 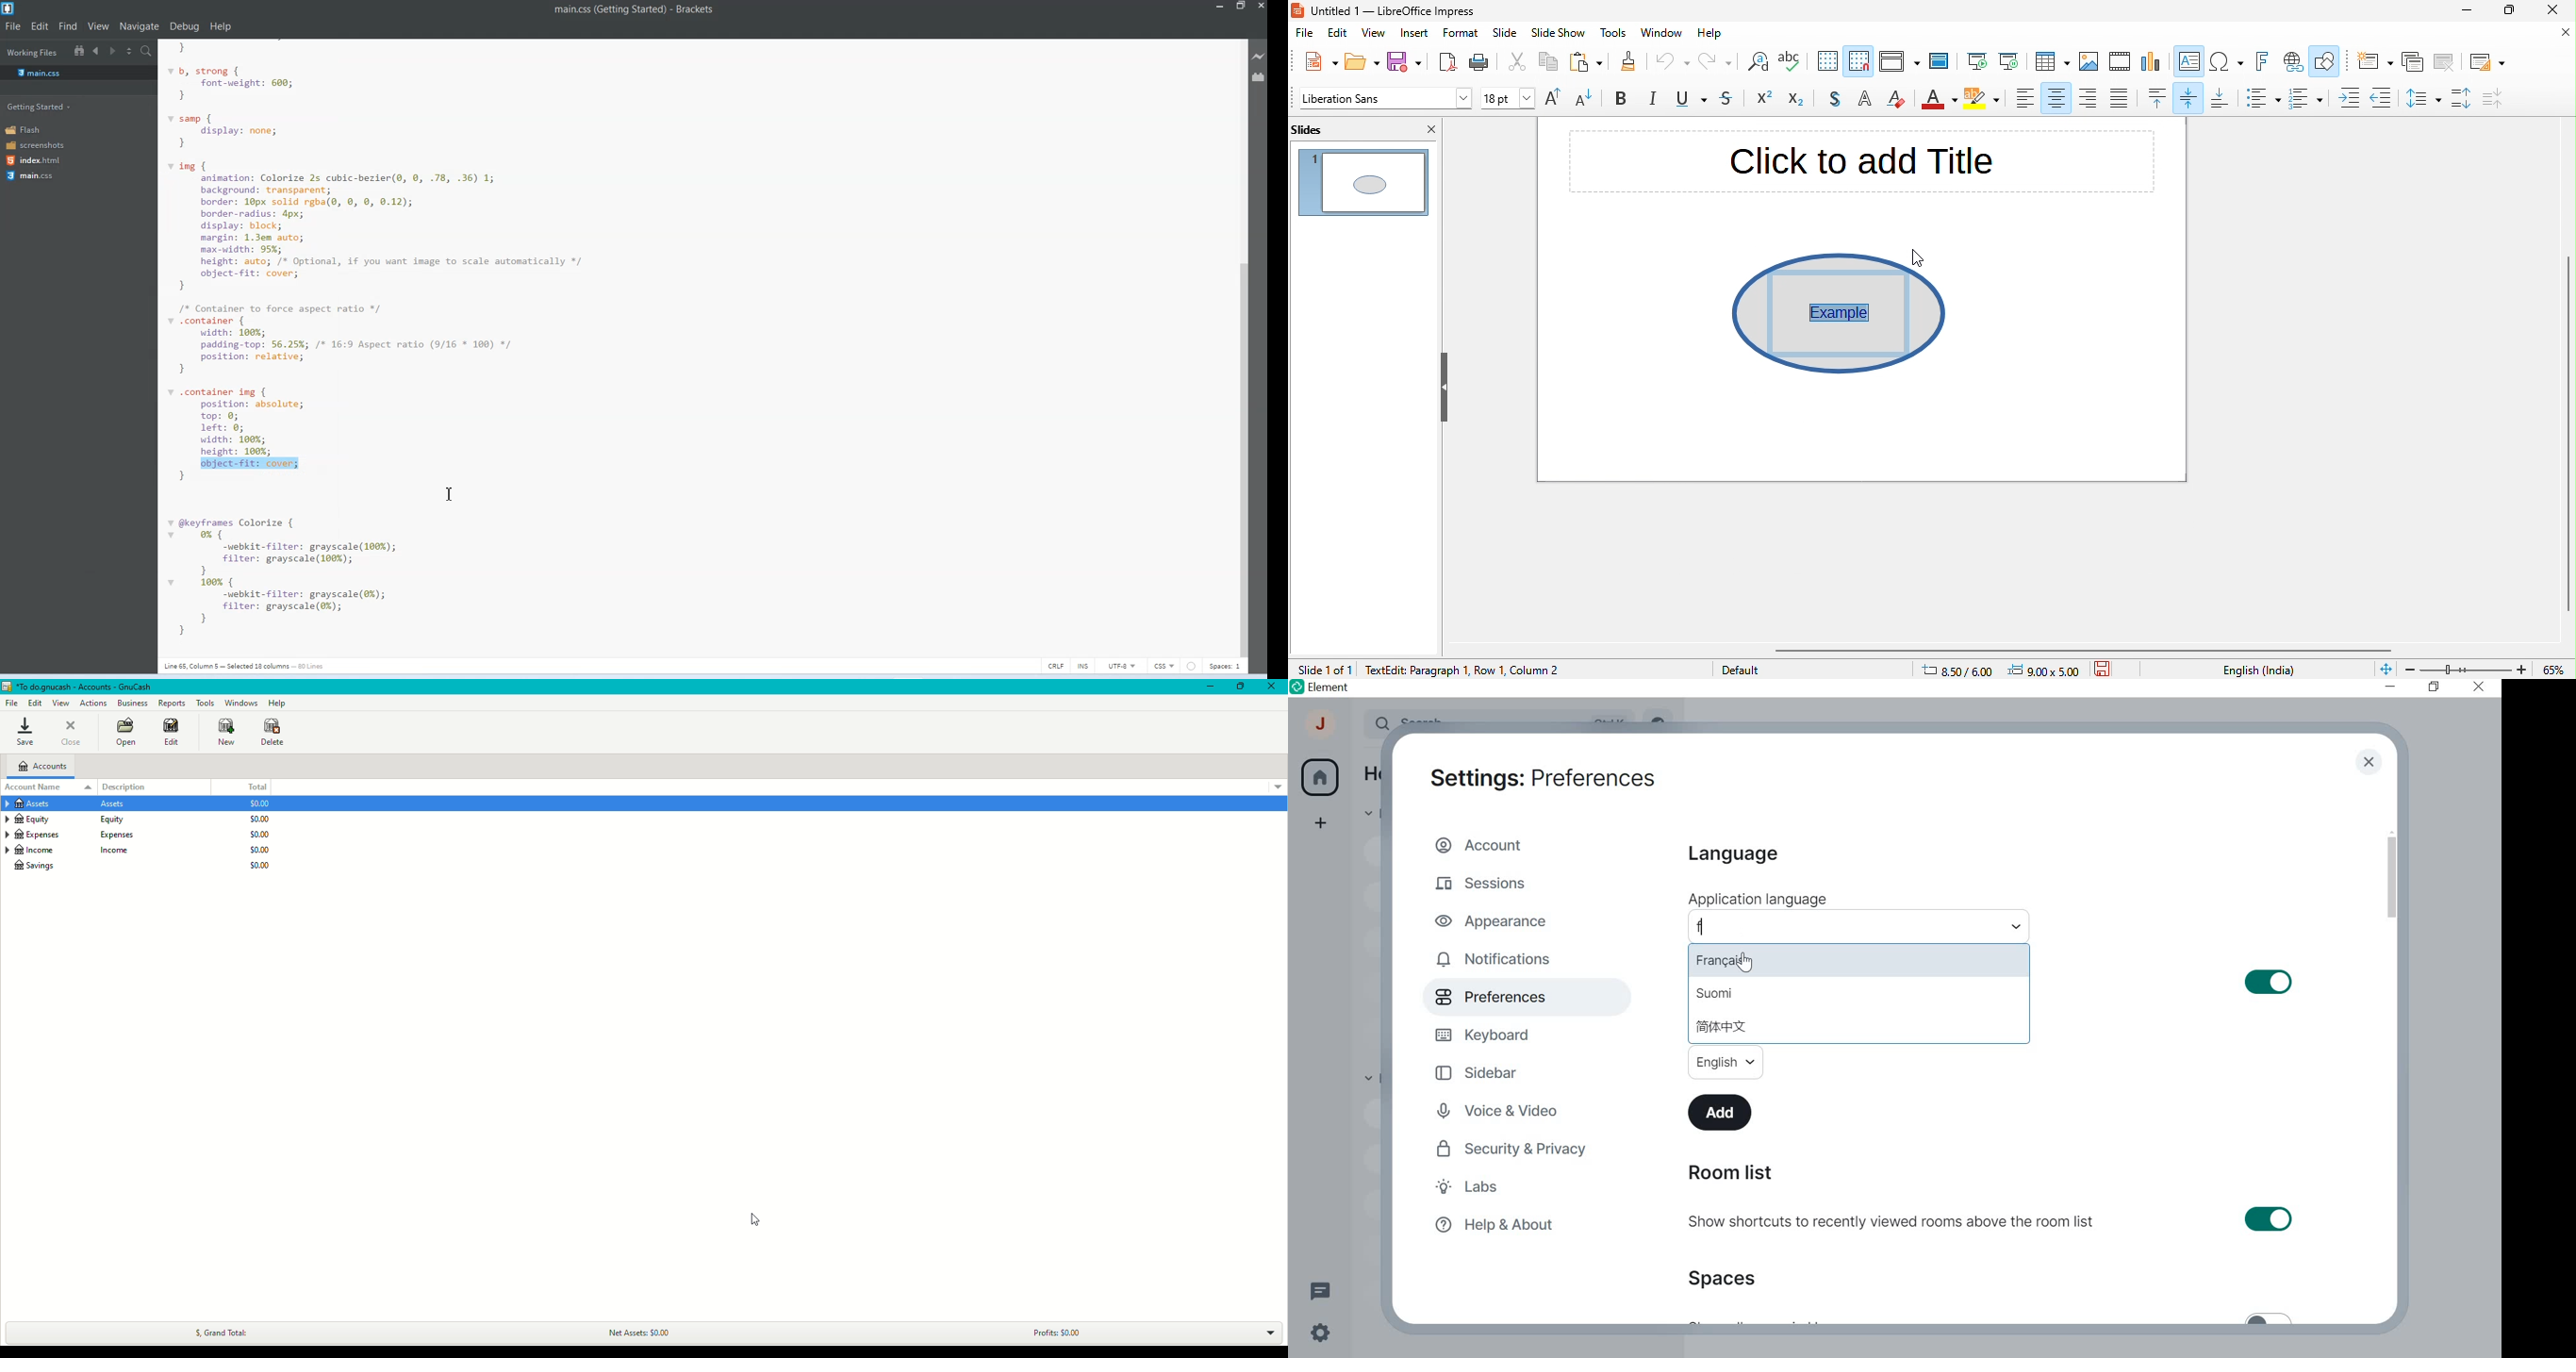 I want to click on bold, so click(x=1625, y=100).